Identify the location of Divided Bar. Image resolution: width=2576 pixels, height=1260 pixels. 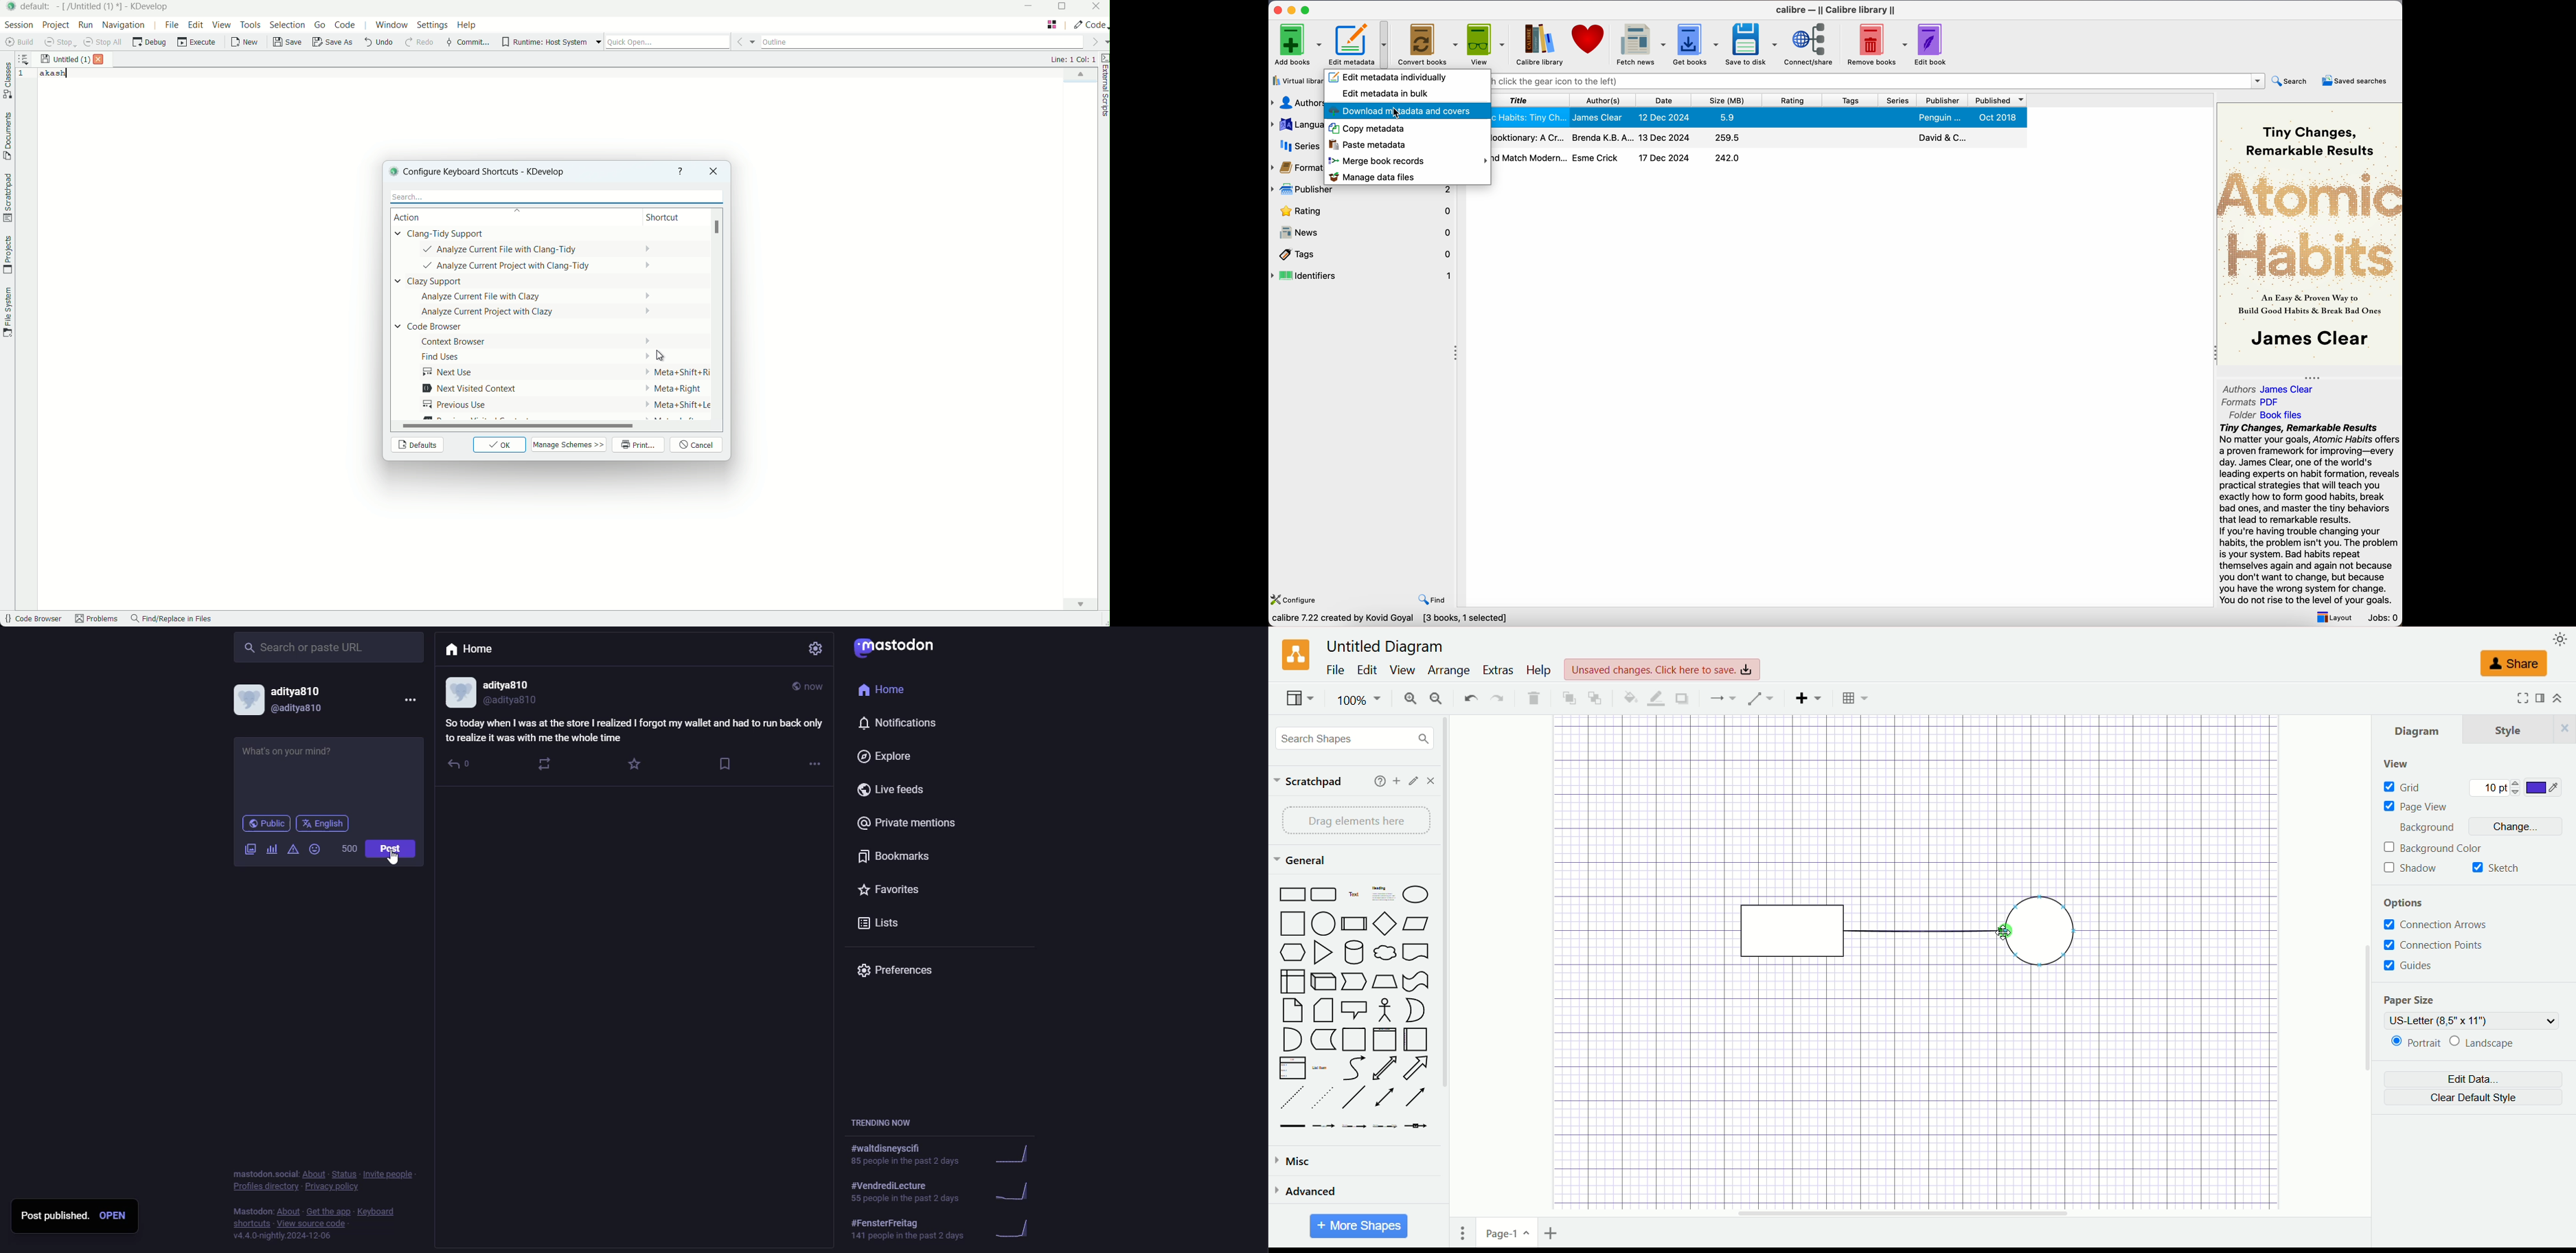
(1354, 924).